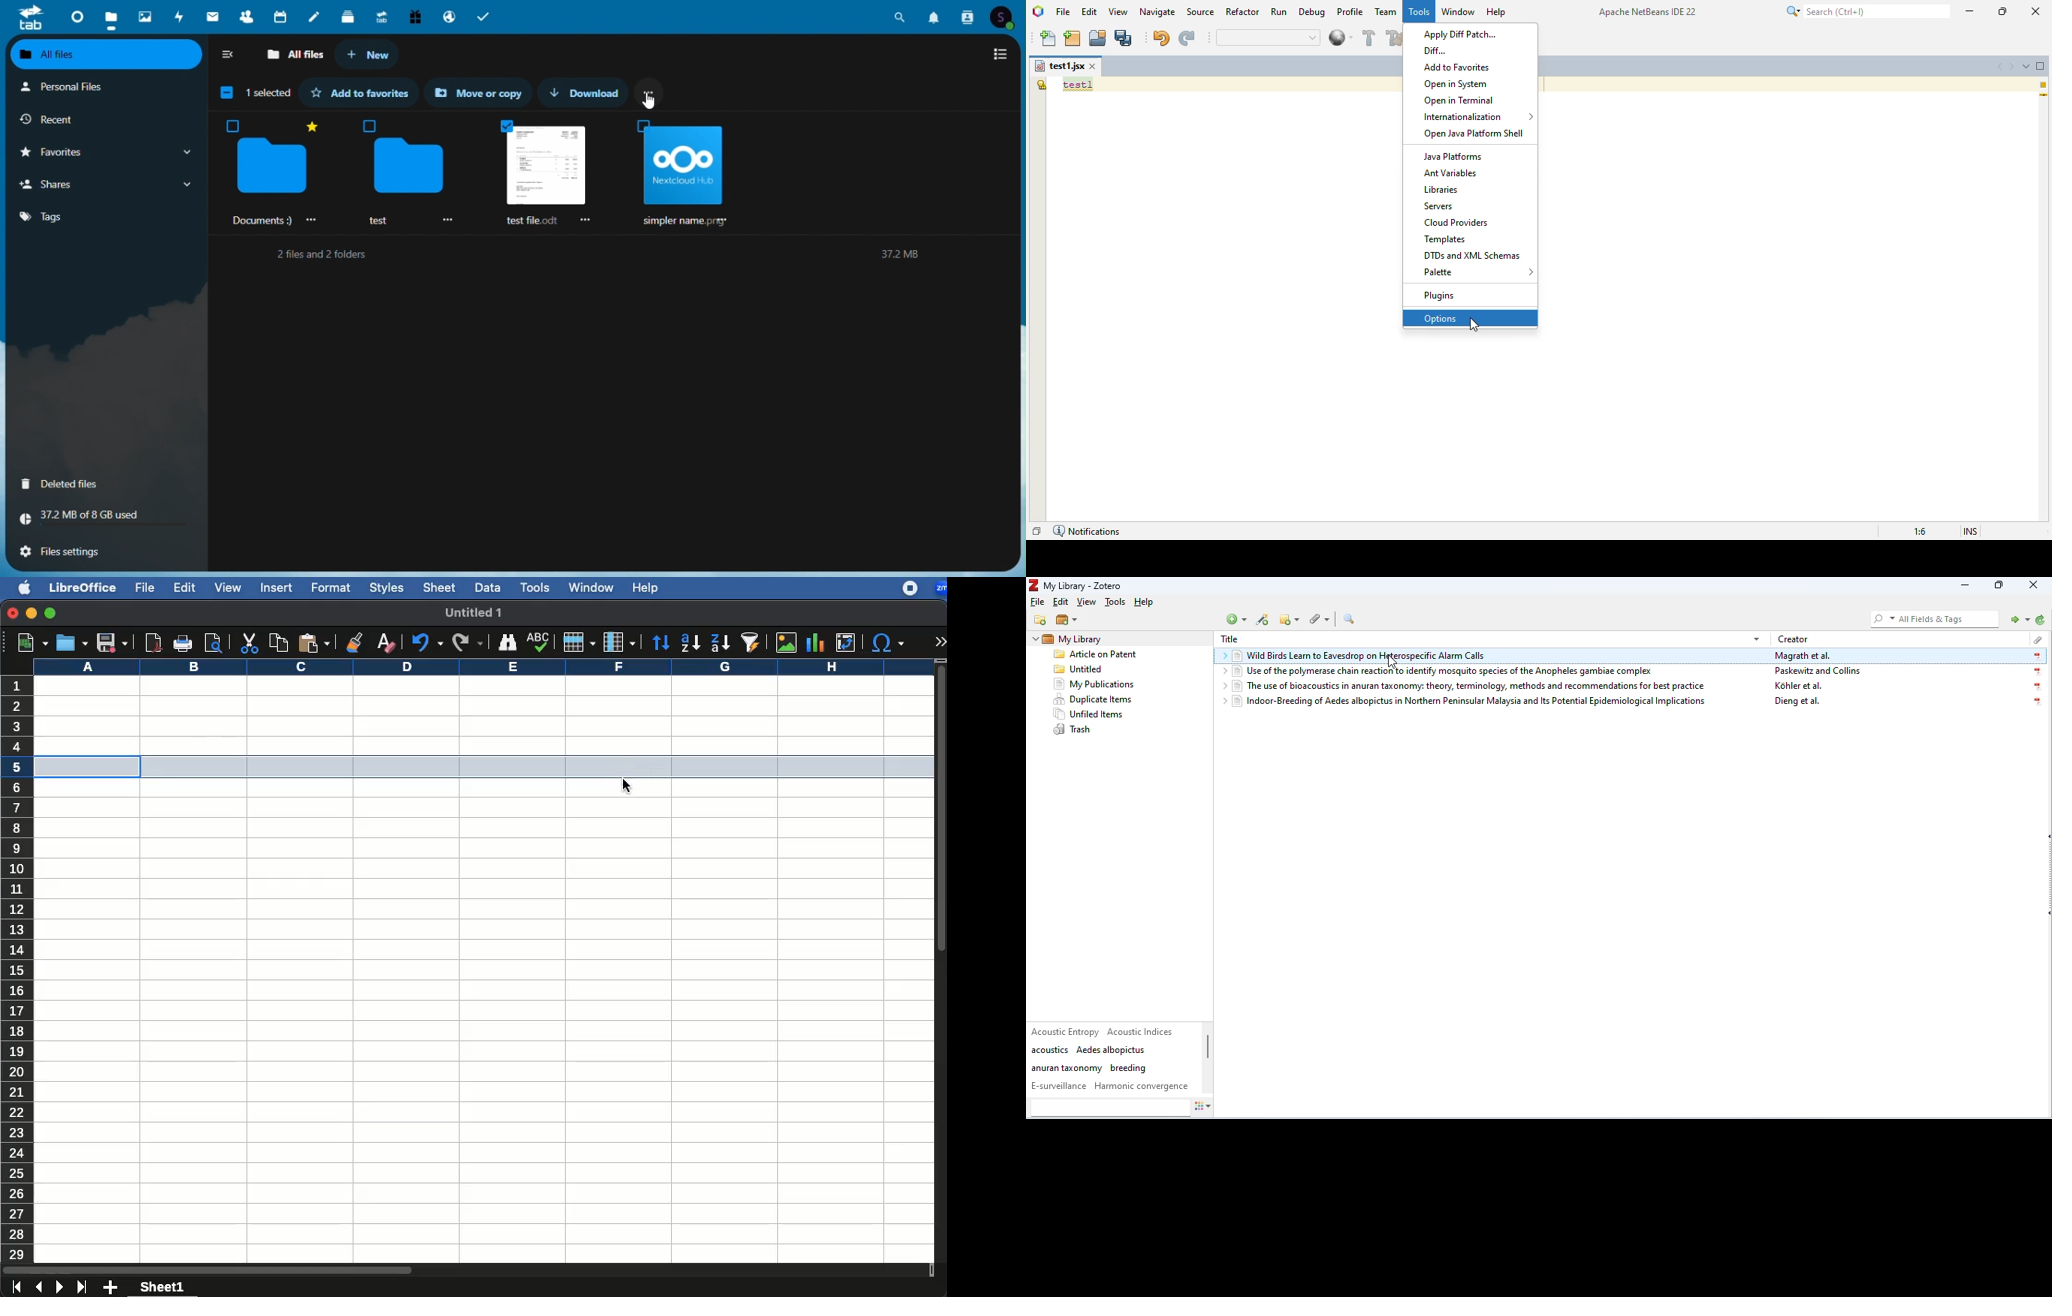  What do you see at coordinates (1096, 656) in the screenshot?
I see `article on patent` at bounding box center [1096, 656].